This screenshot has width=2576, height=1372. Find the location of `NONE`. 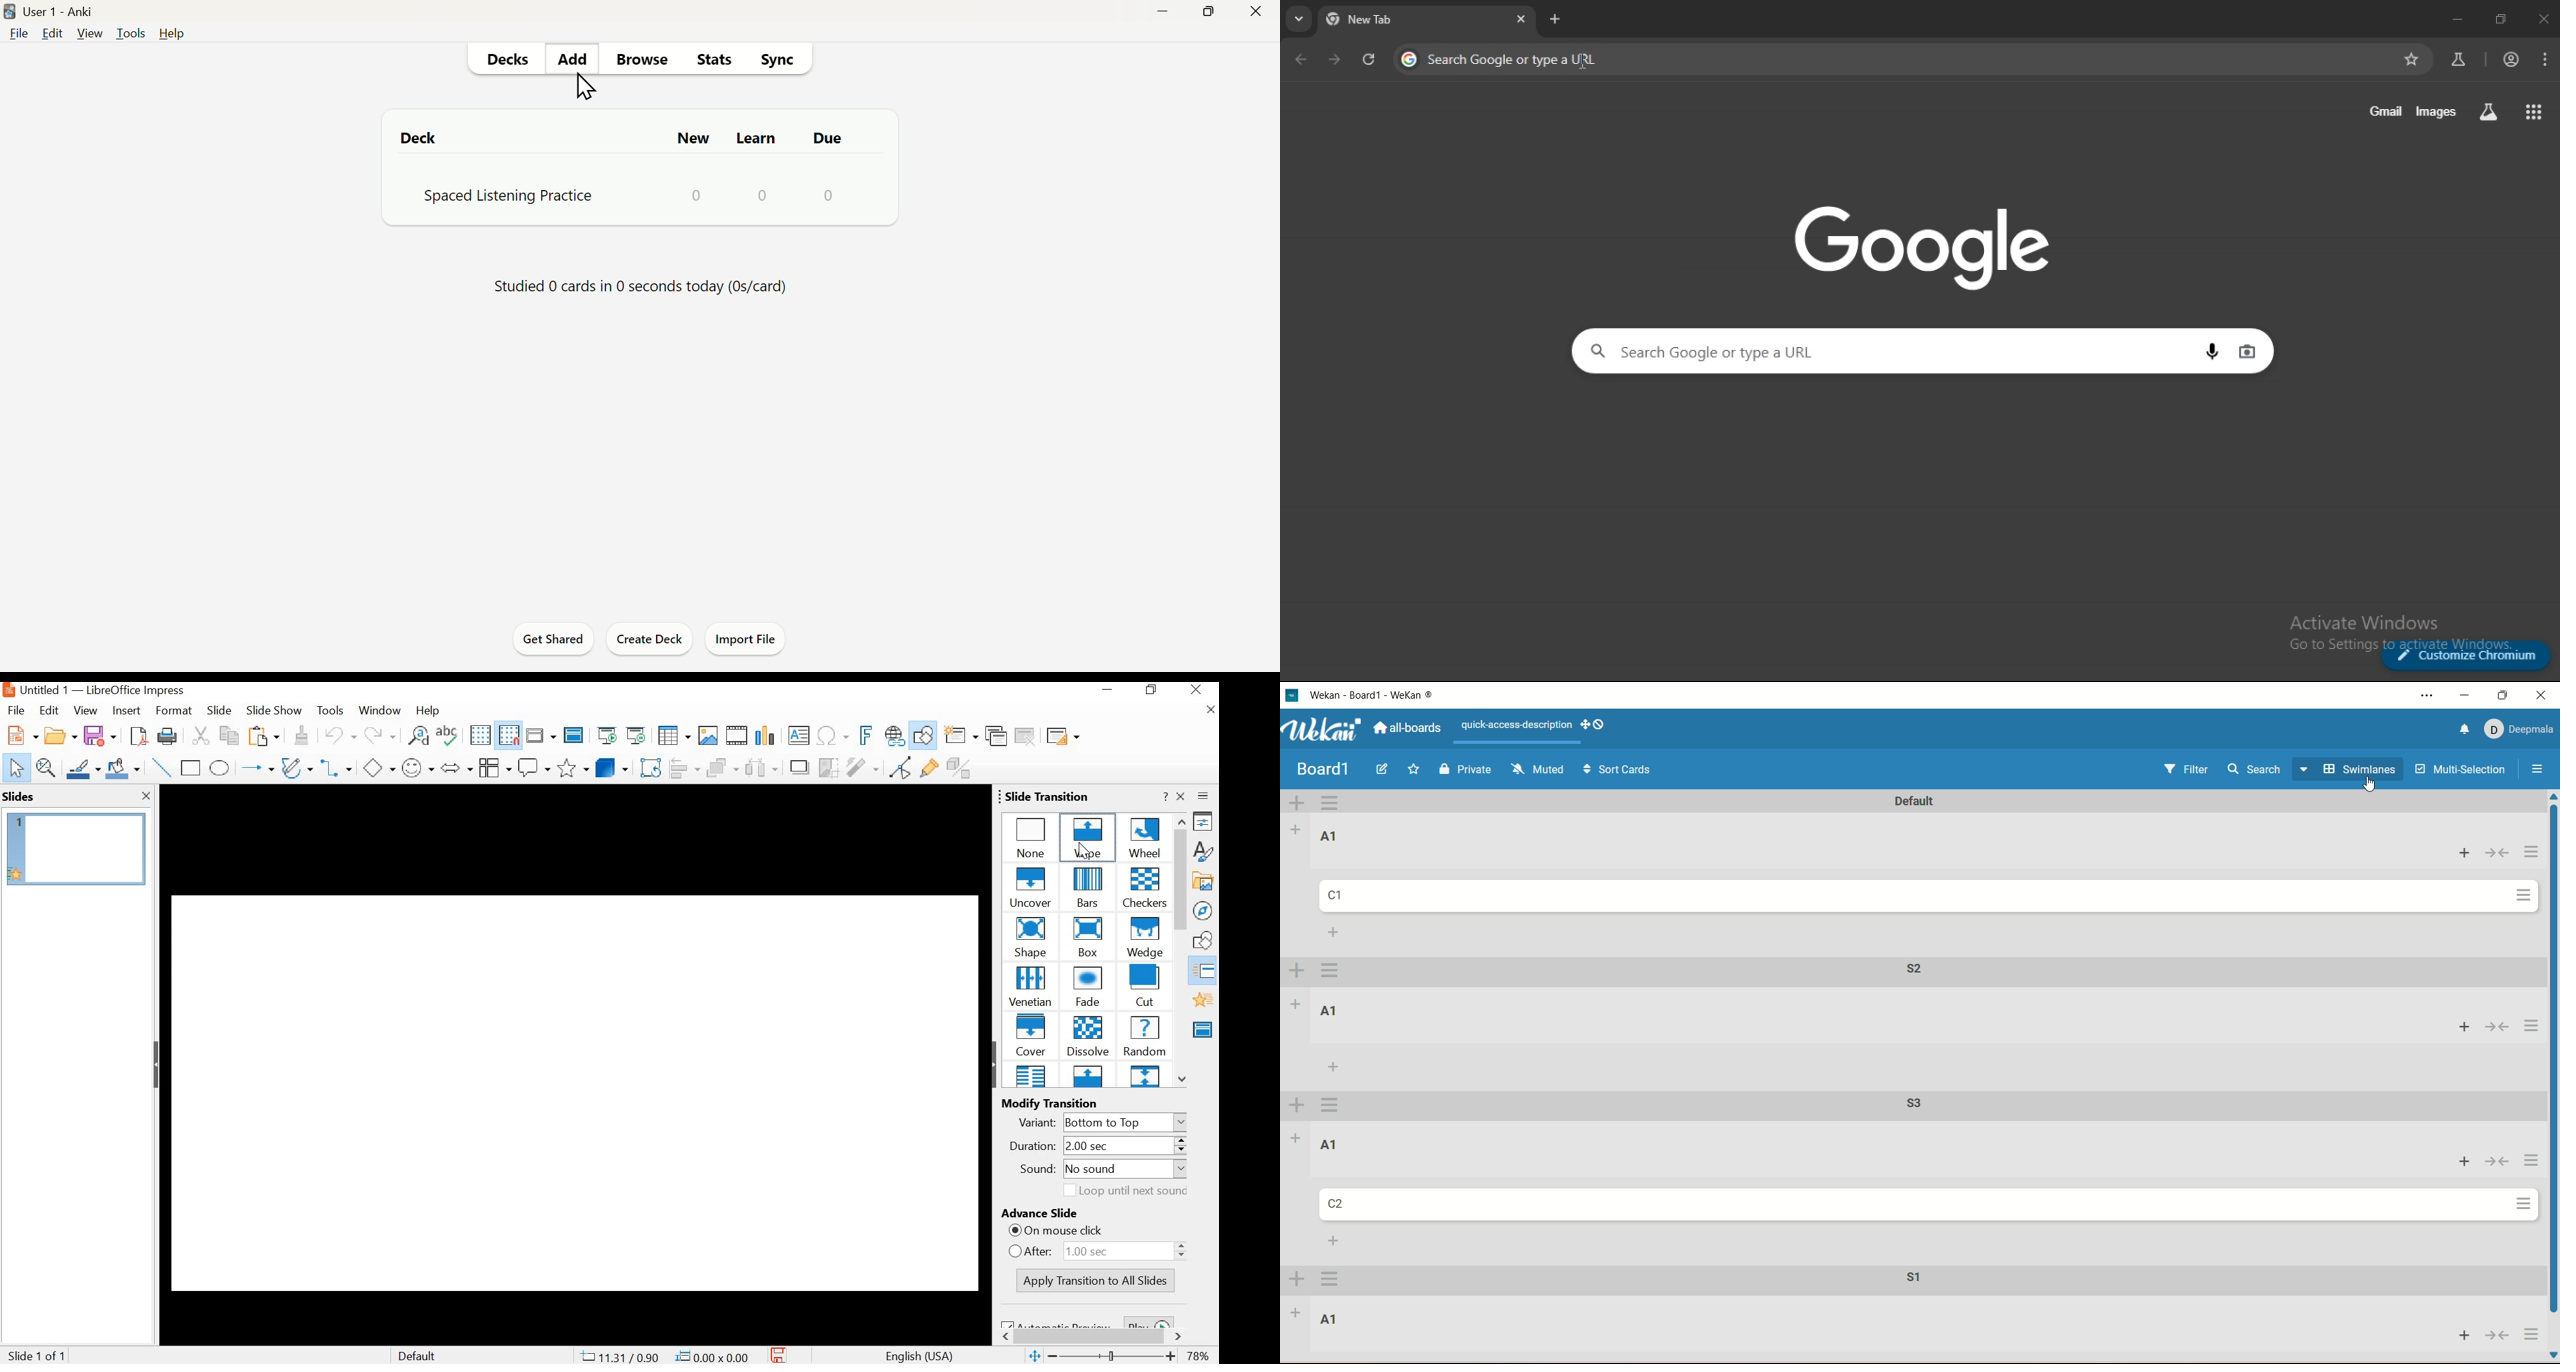

NONE is located at coordinates (1032, 836).